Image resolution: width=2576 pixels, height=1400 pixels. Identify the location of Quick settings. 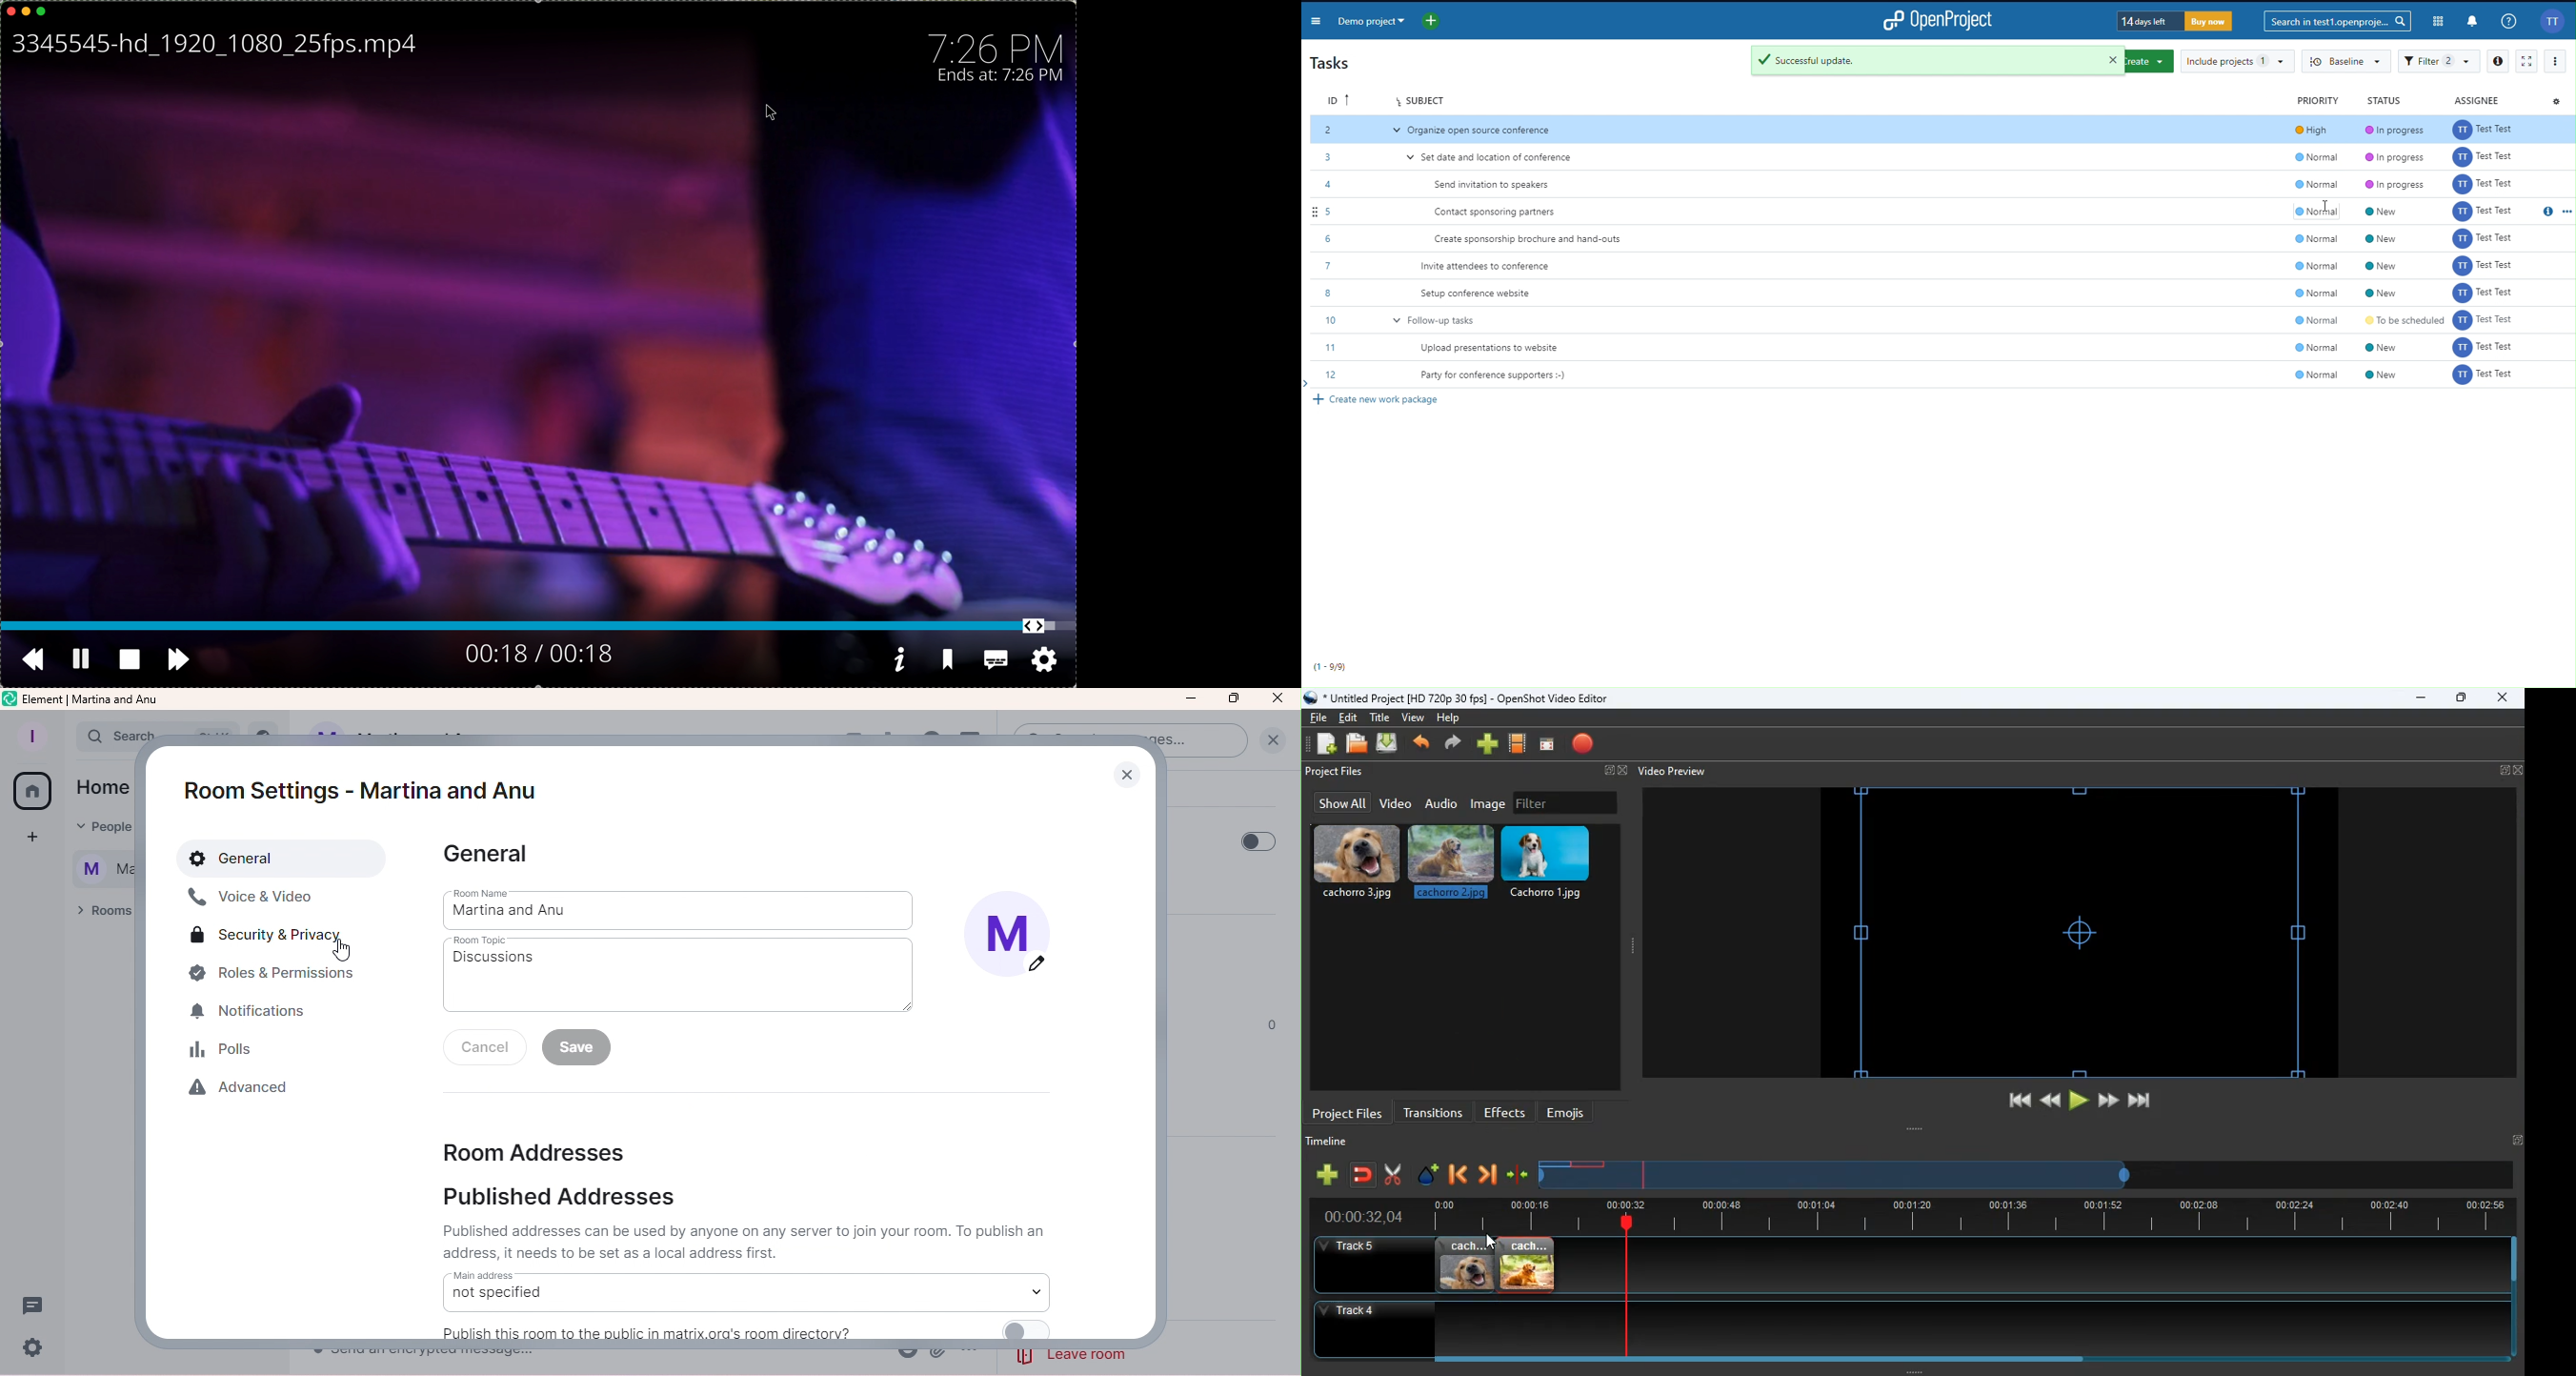
(32, 1350).